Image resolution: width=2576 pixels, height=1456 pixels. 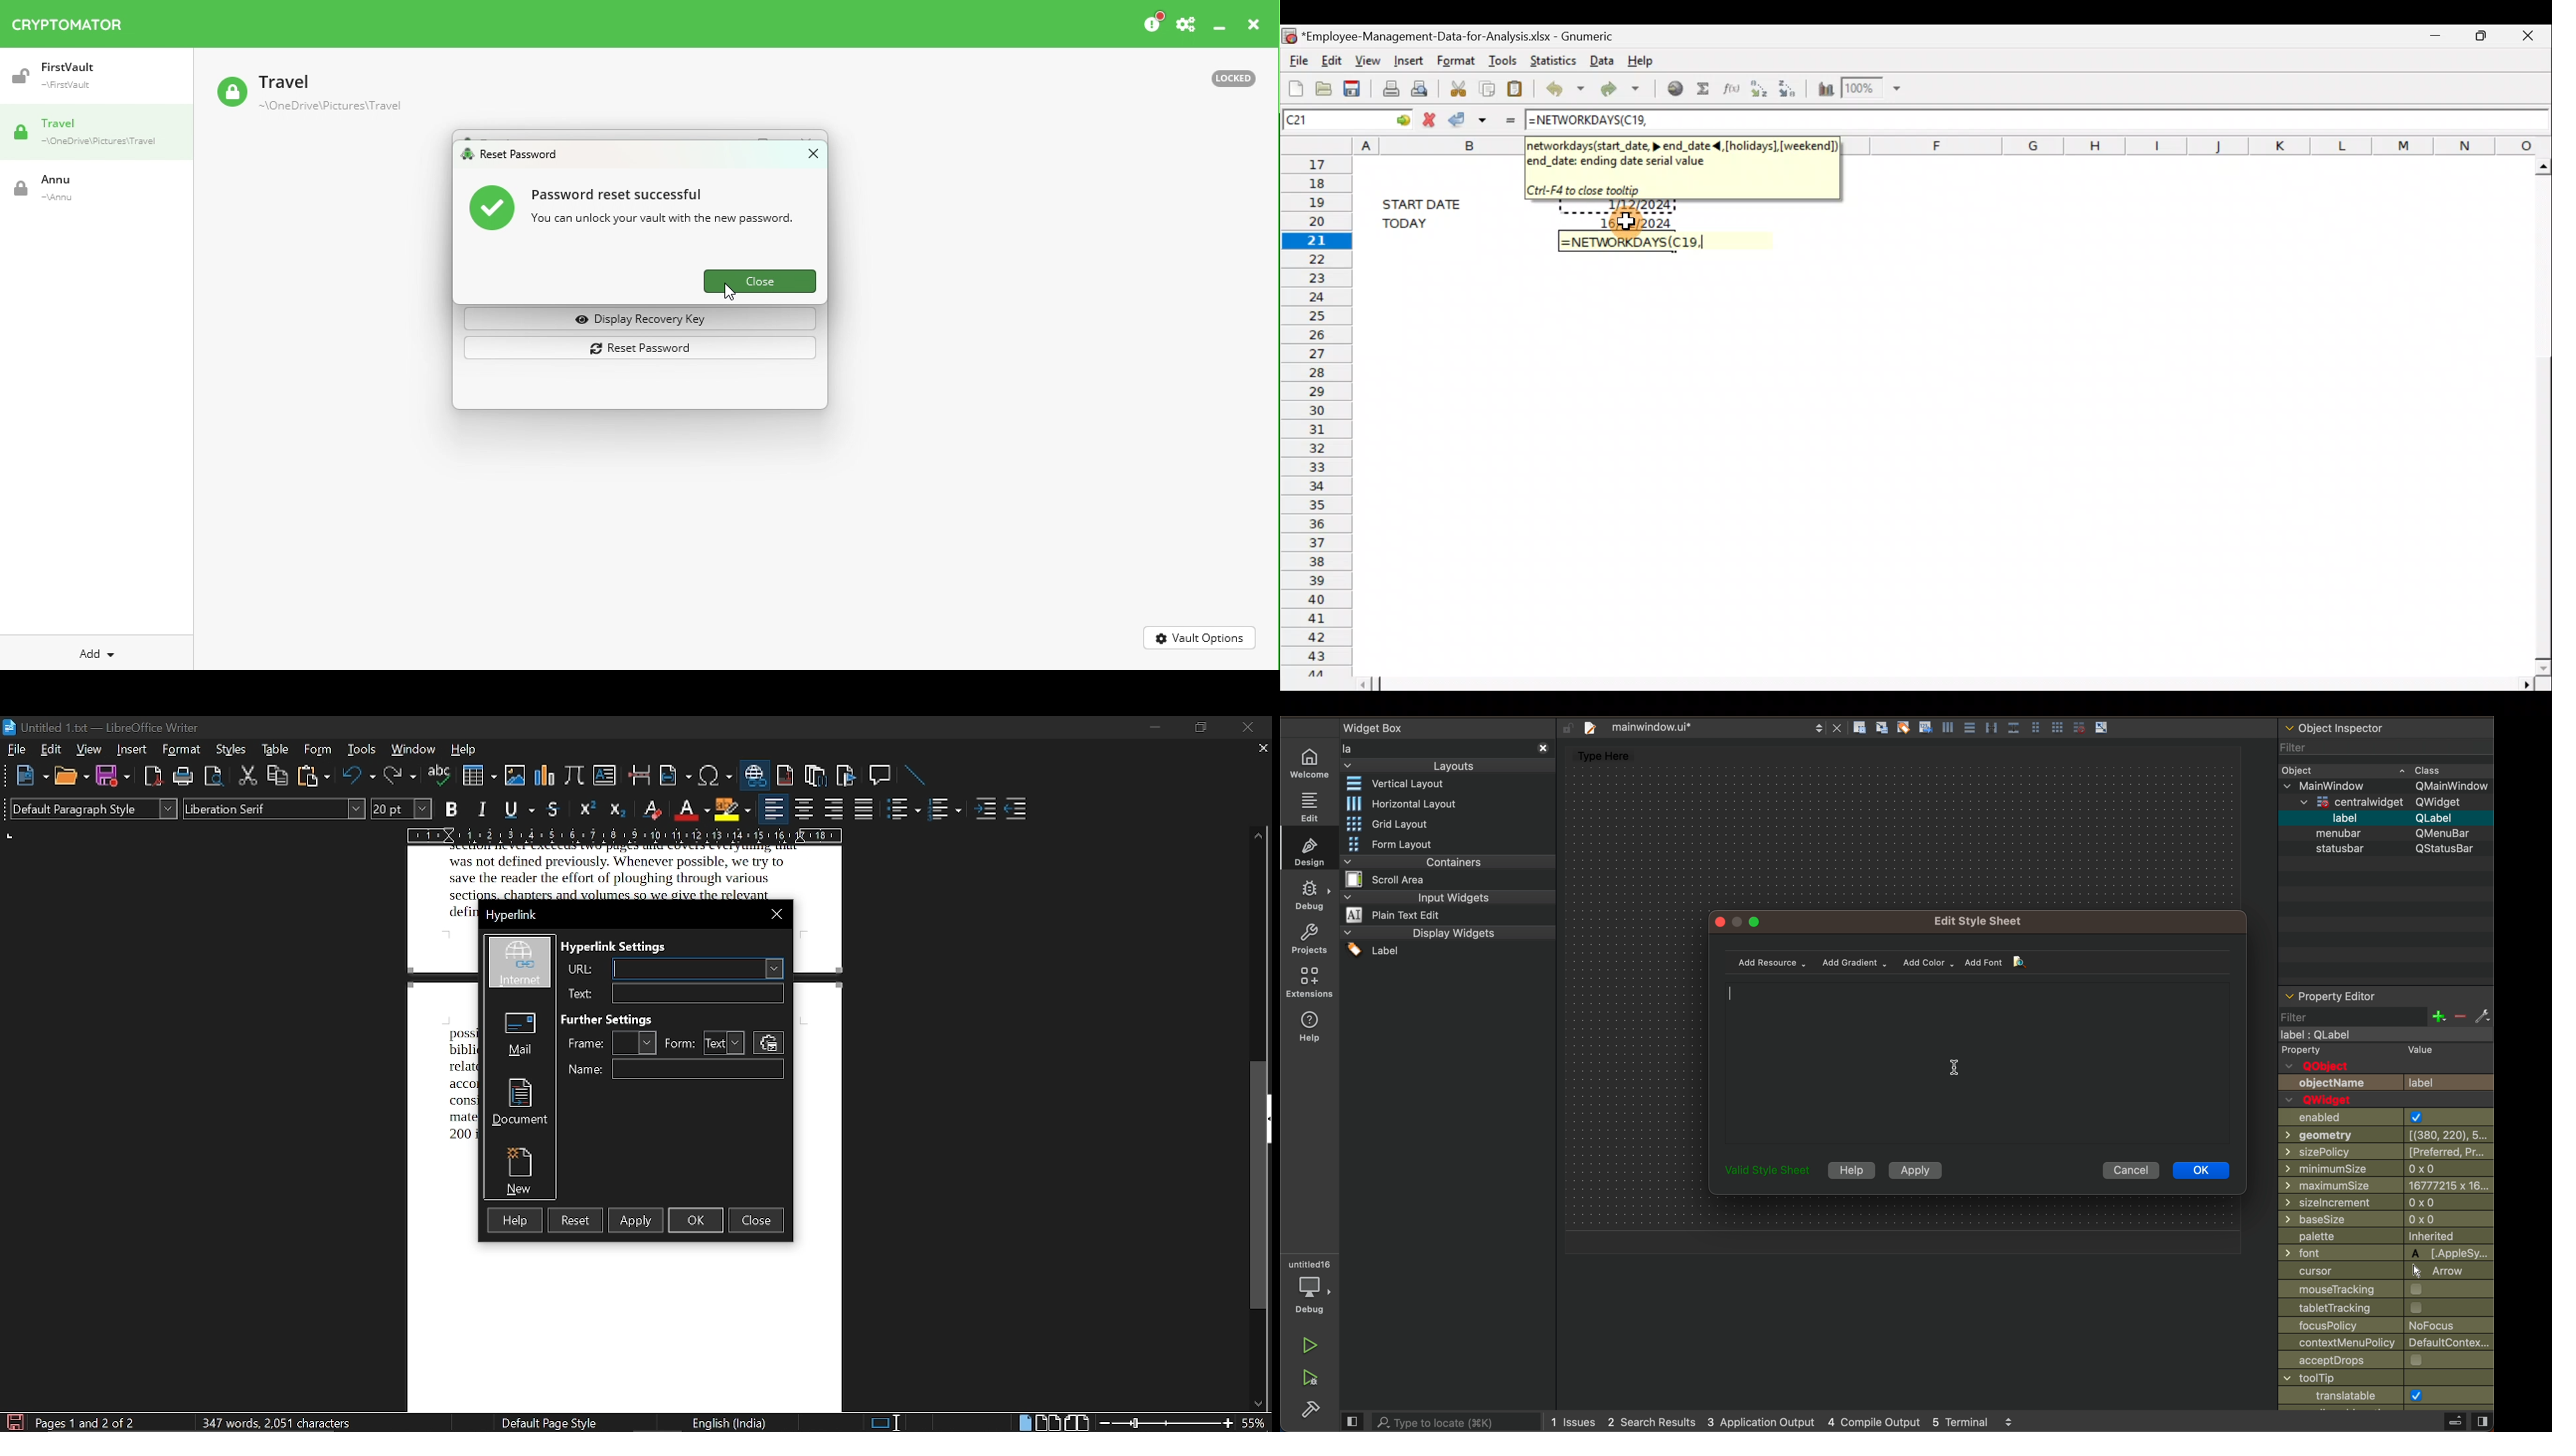 What do you see at coordinates (1681, 166) in the screenshot?
I see `networkworkdays(start_date >,end_date, <[holidays], [weekend],end_date: ending date serial value. Ctrl +F4 to close tooltip` at bounding box center [1681, 166].